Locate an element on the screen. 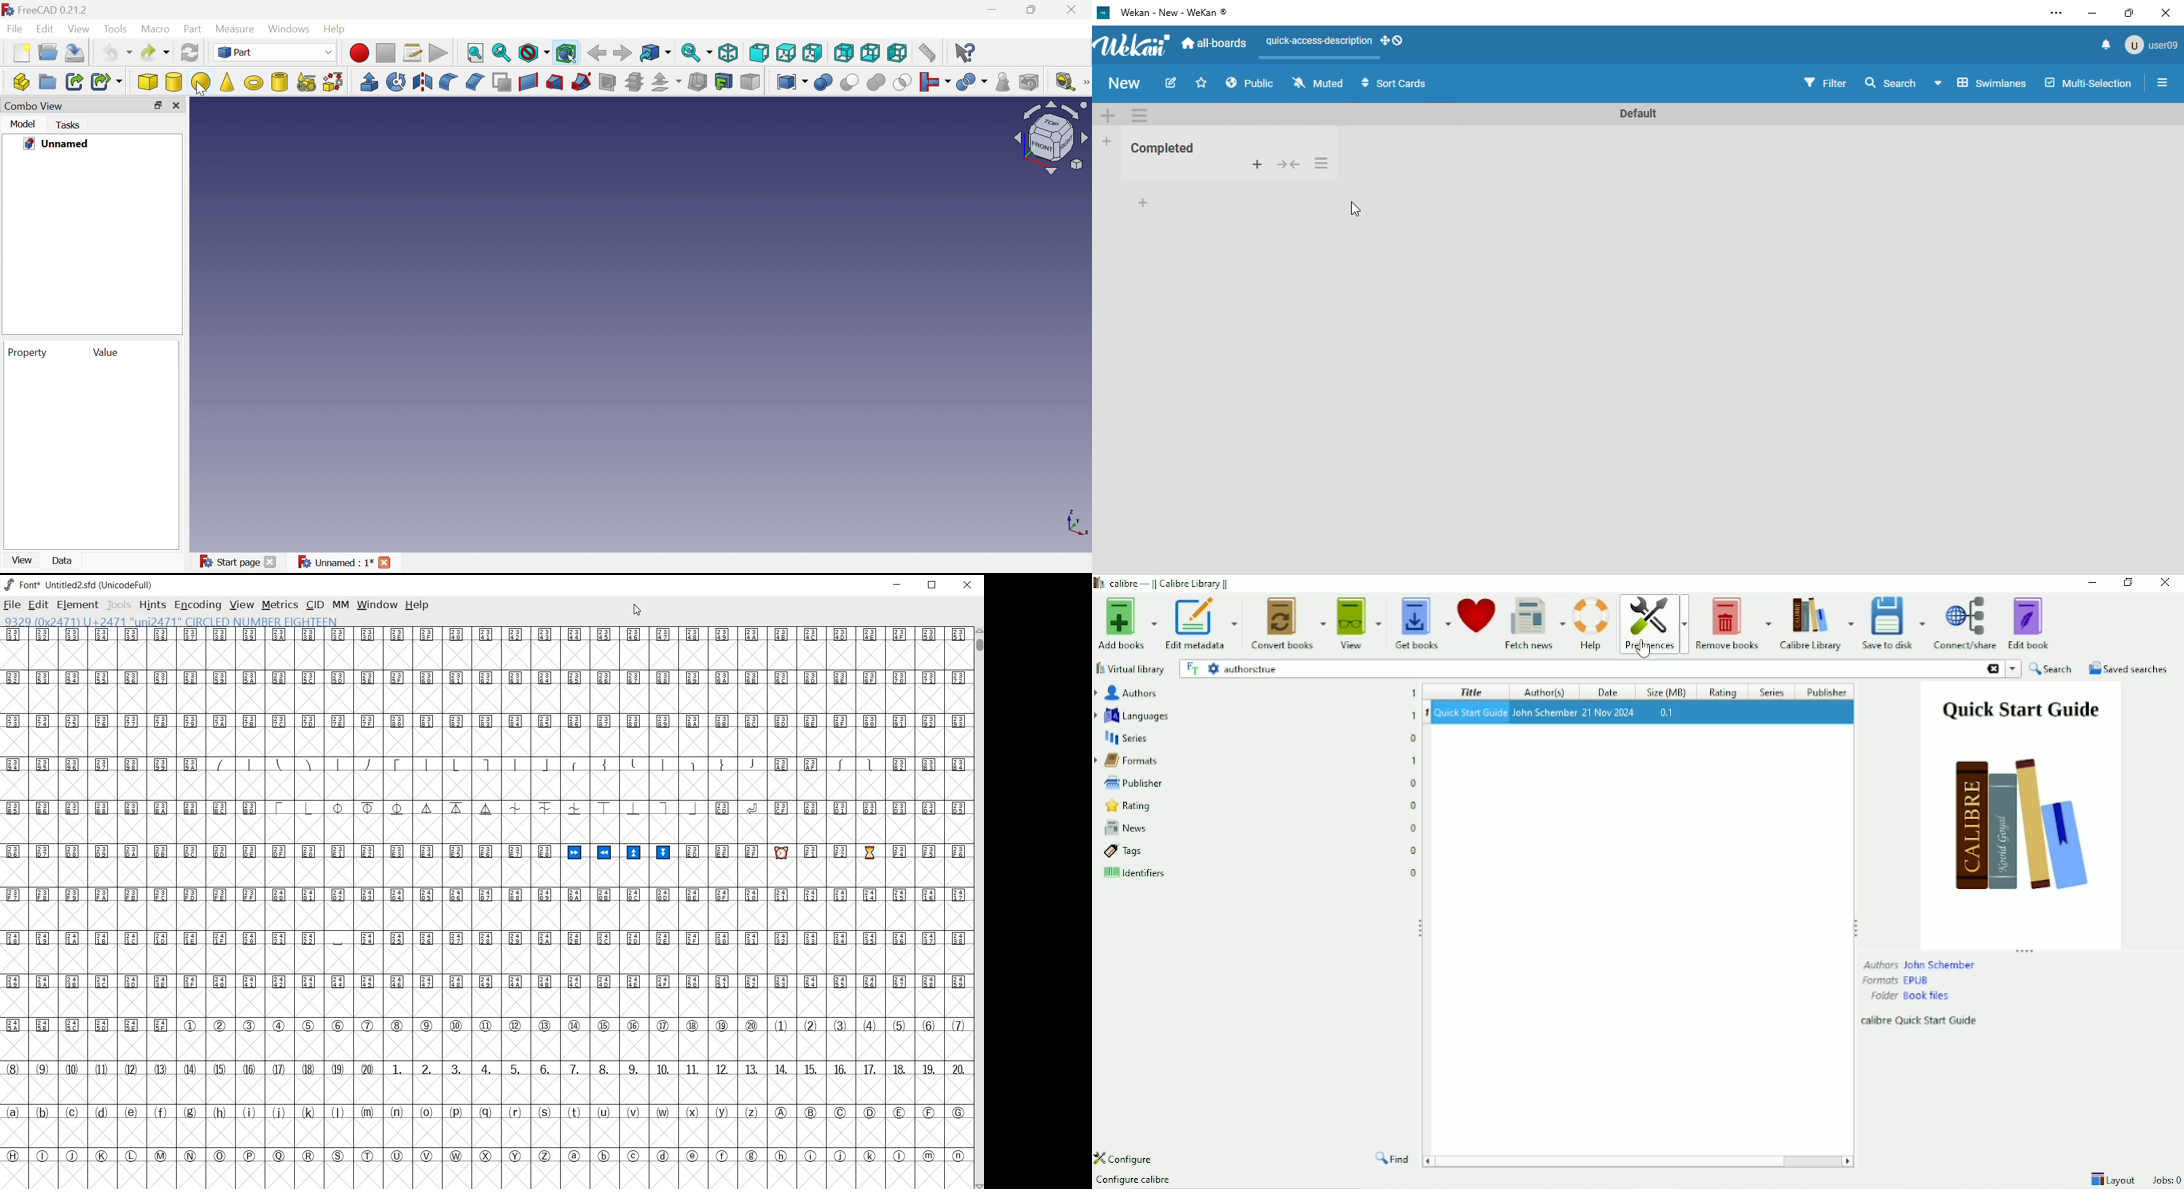 Image resolution: width=2184 pixels, height=1204 pixels. Sync view is located at coordinates (698, 53).